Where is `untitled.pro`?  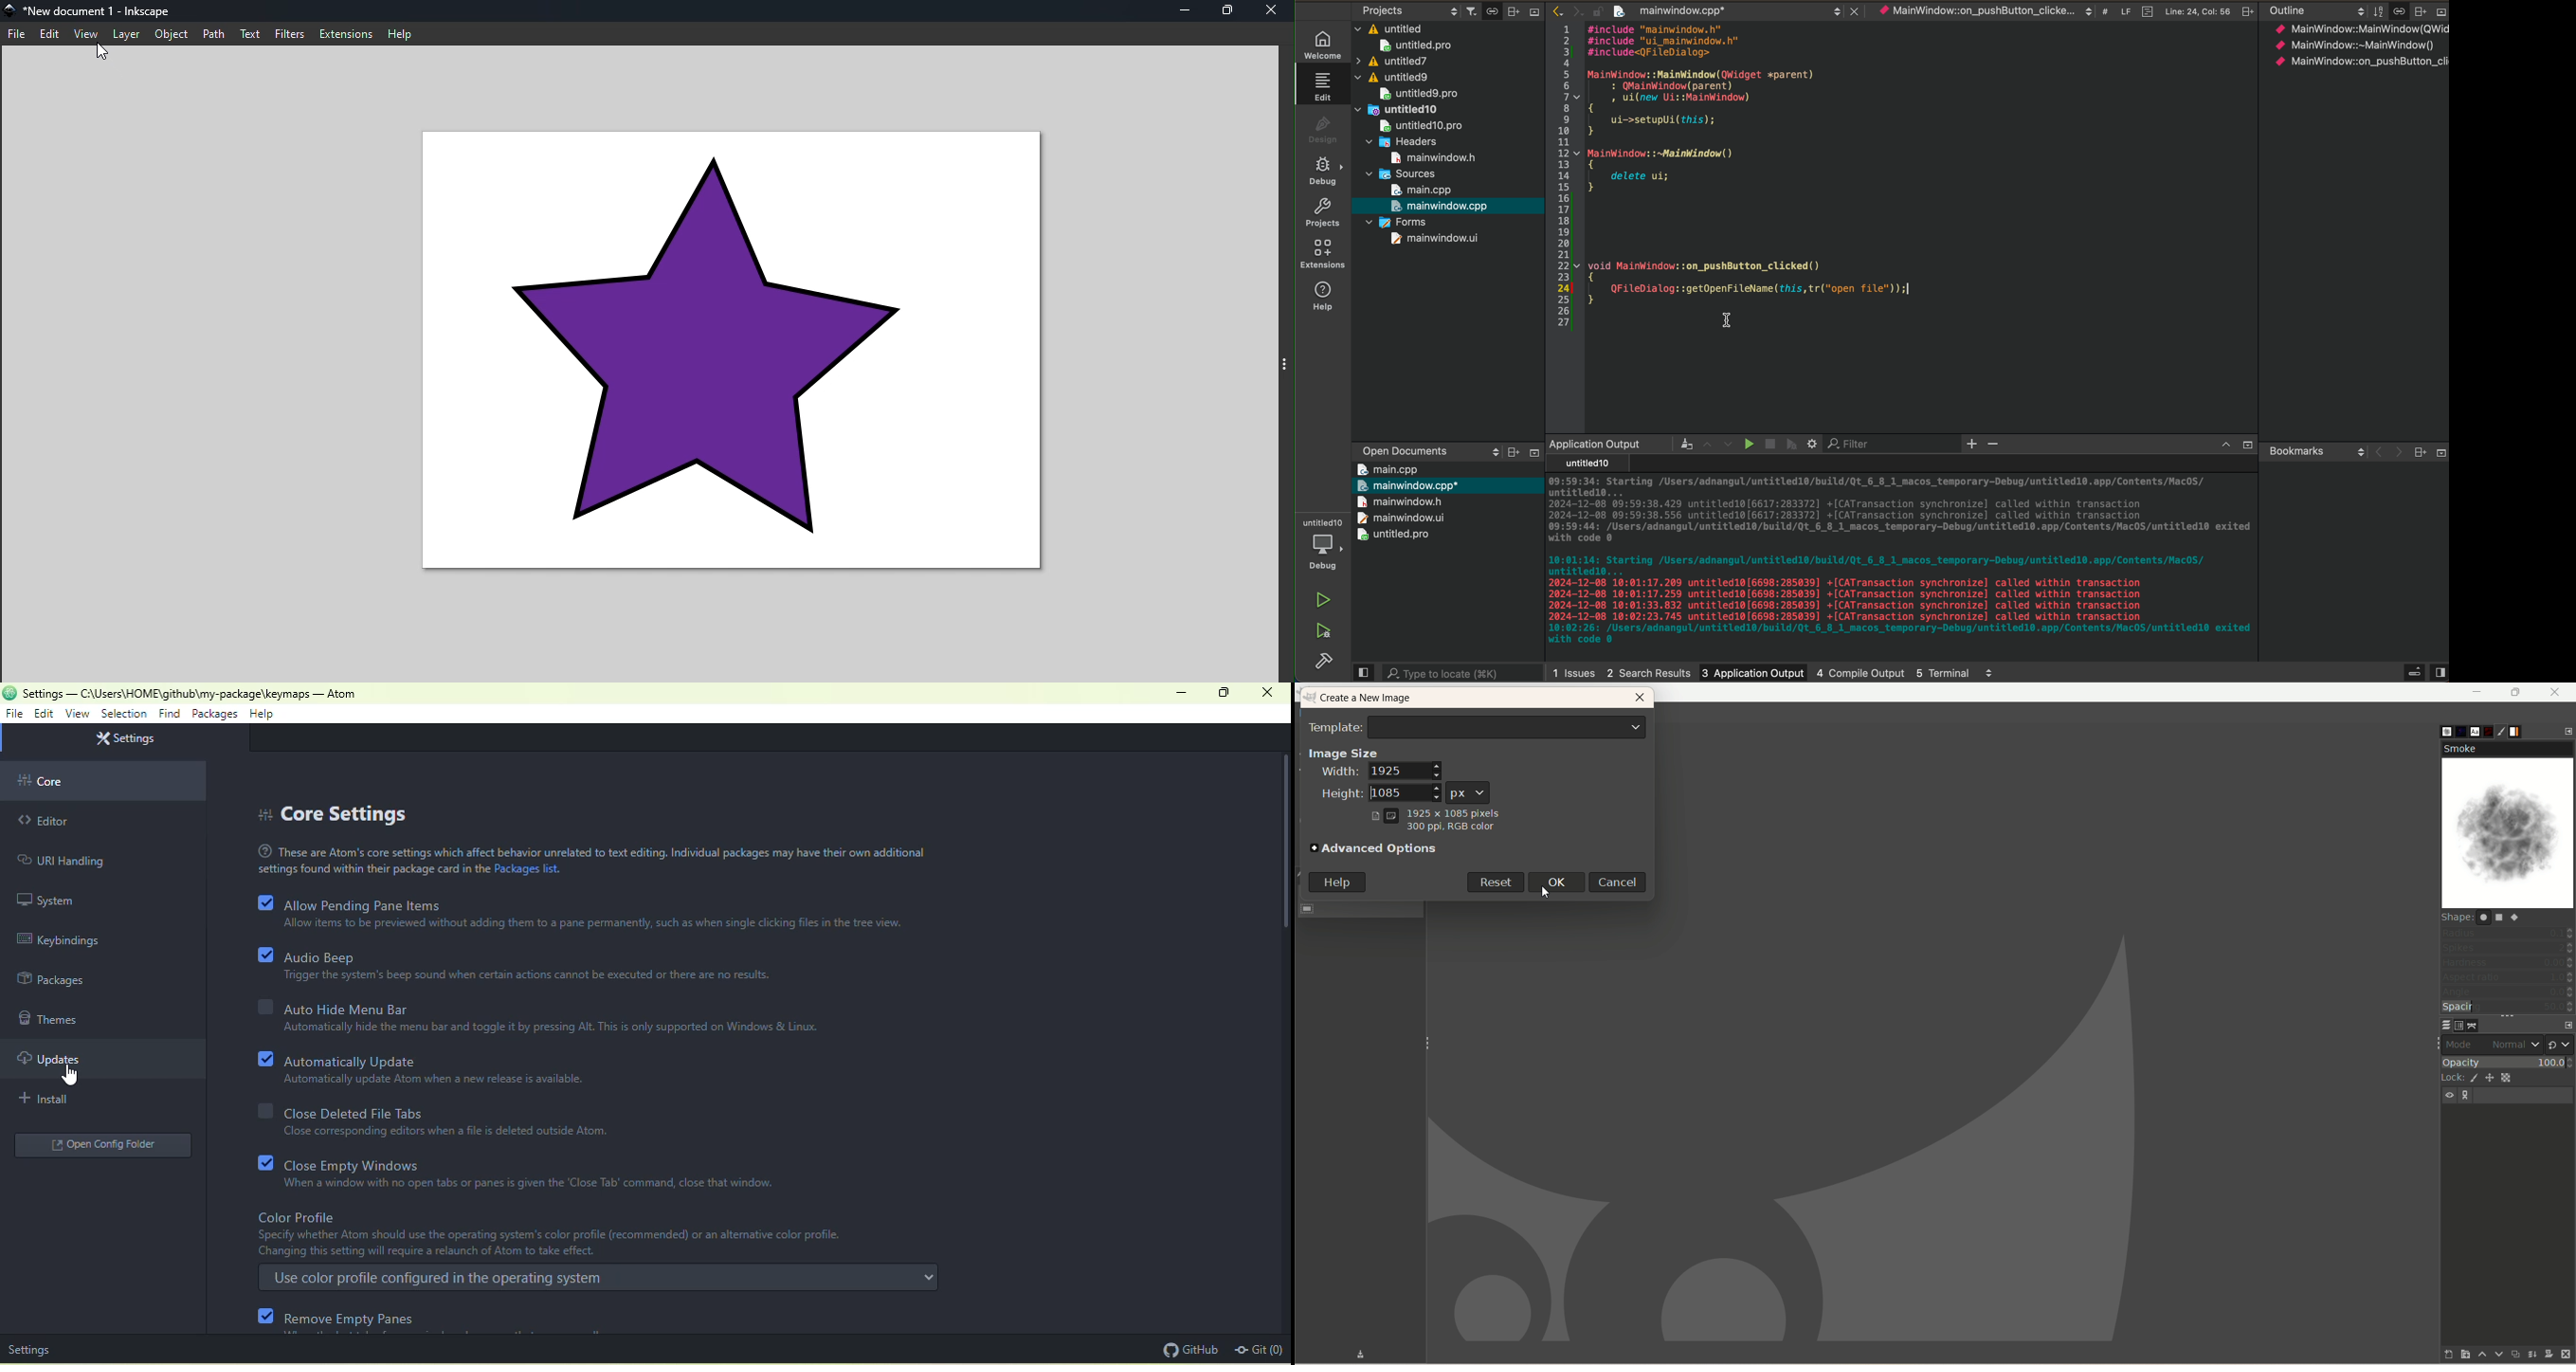
untitled.pro is located at coordinates (1394, 535).